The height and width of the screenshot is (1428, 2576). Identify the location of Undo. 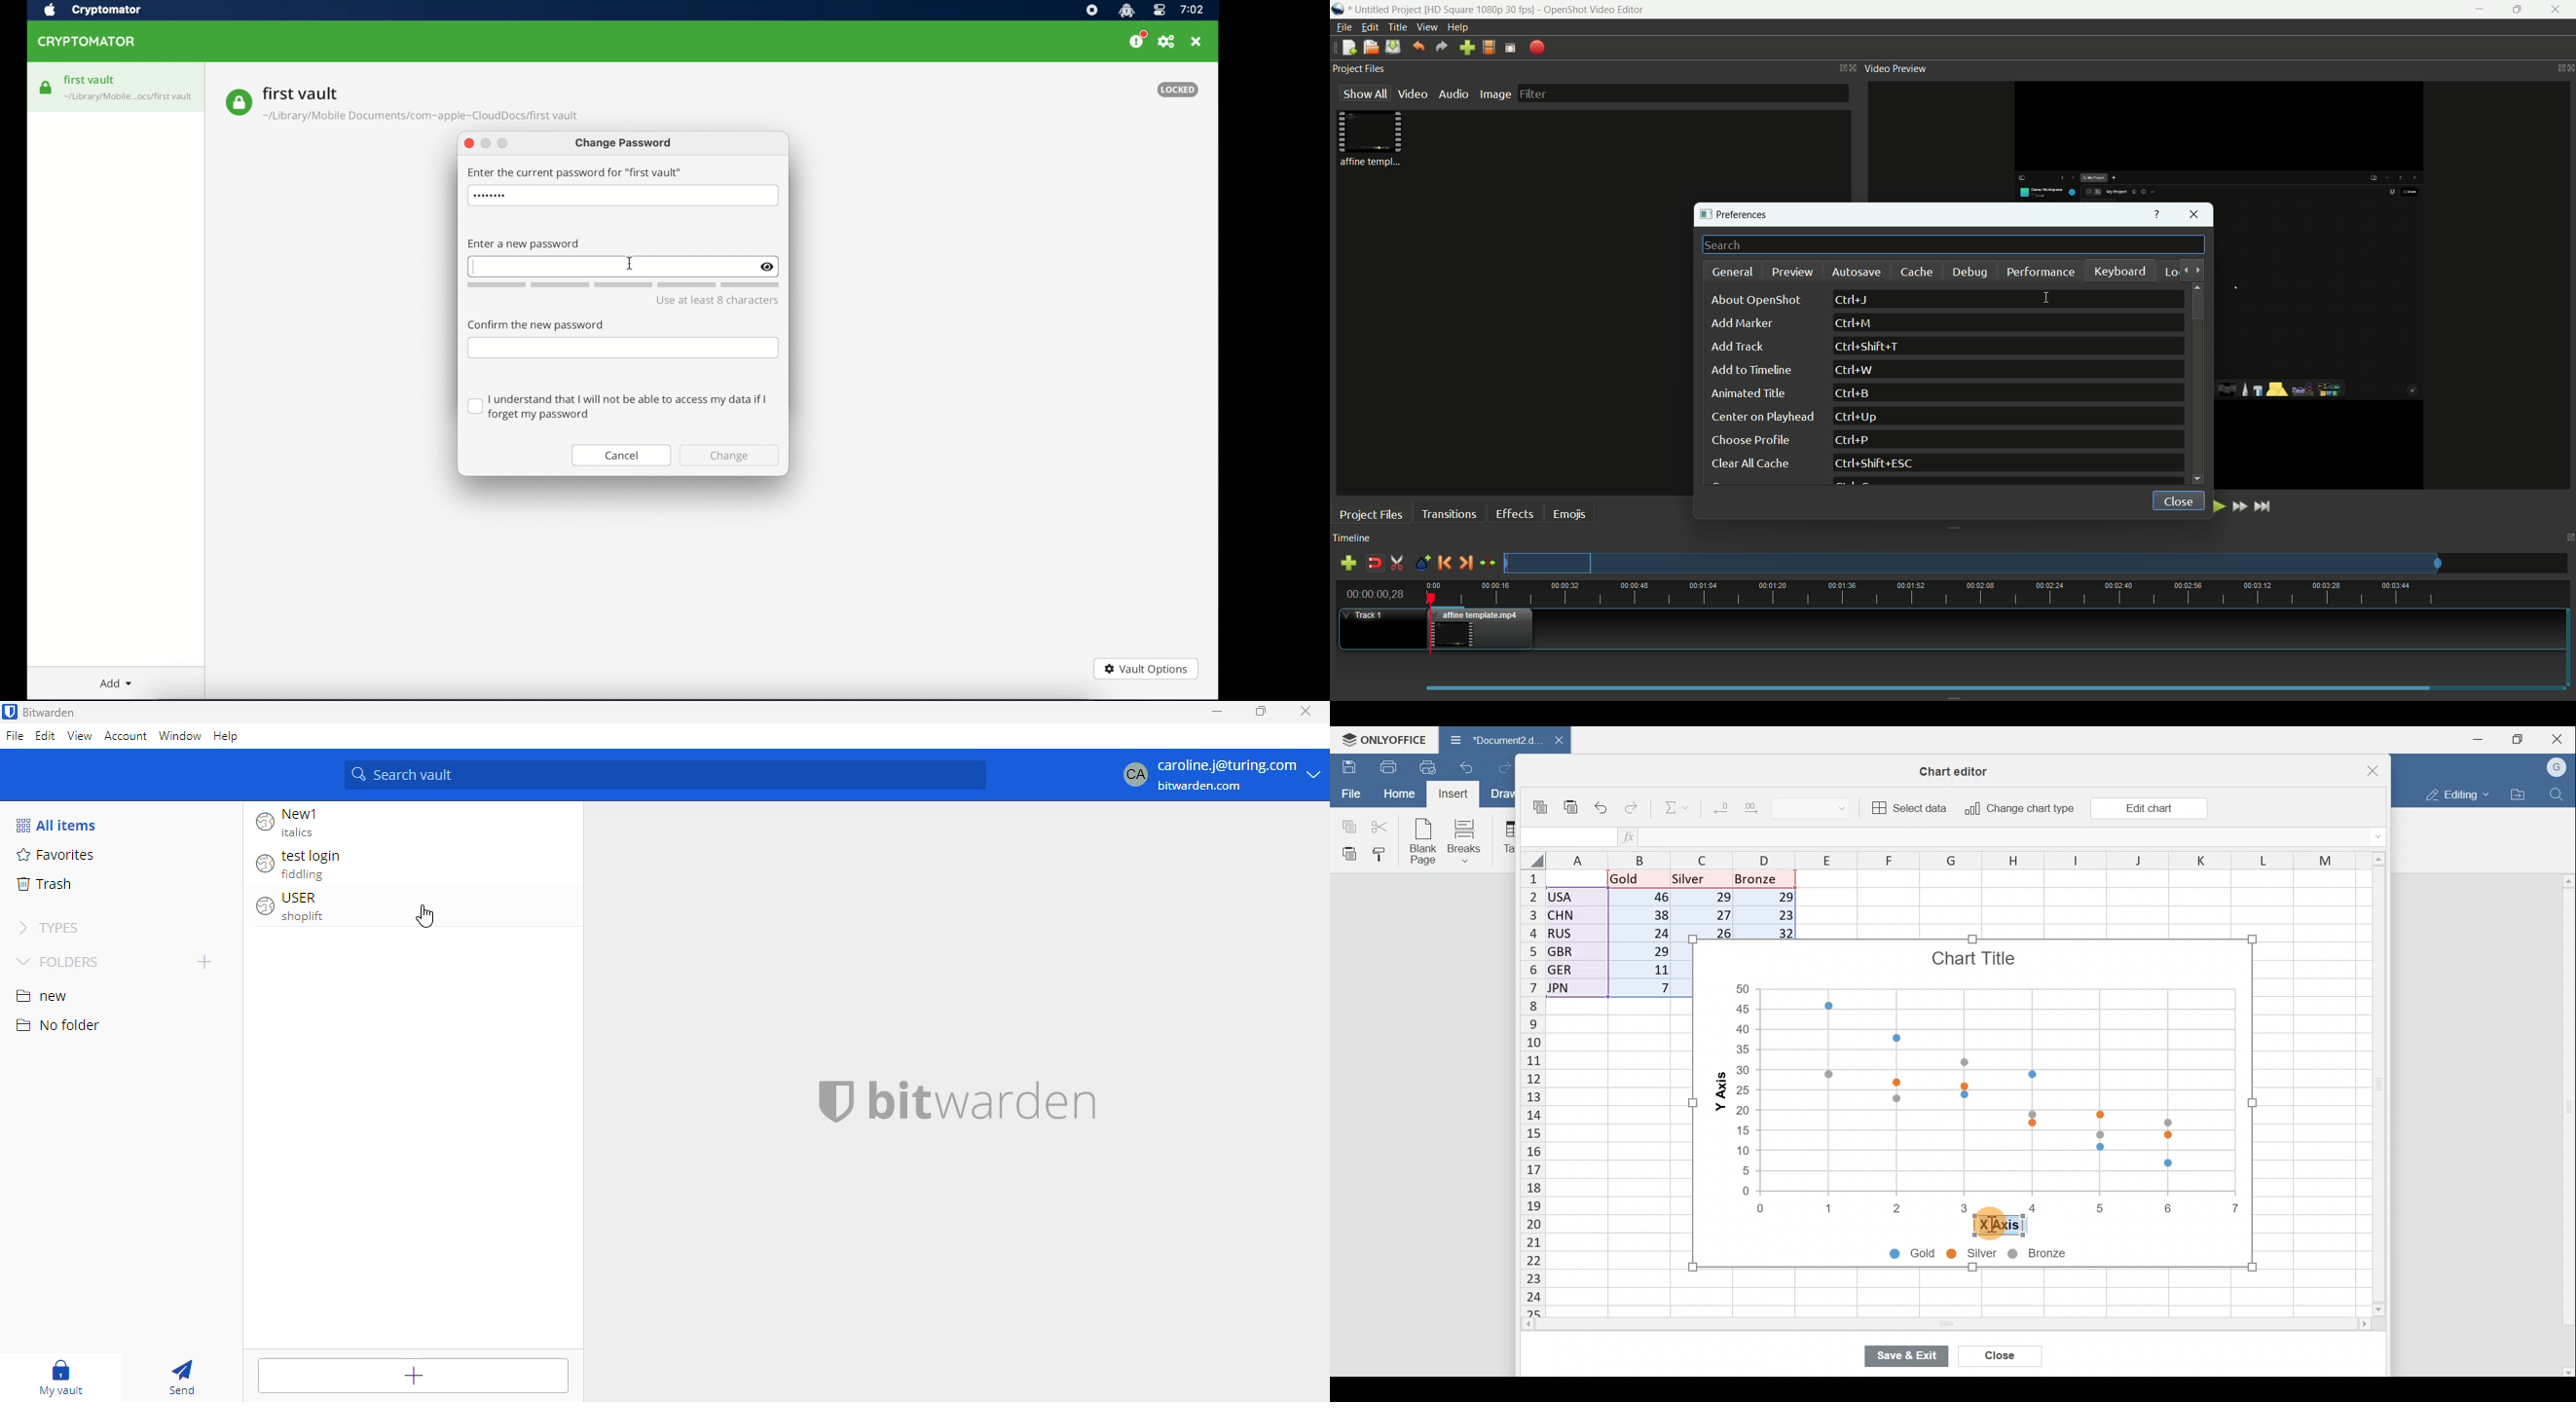
(1602, 806).